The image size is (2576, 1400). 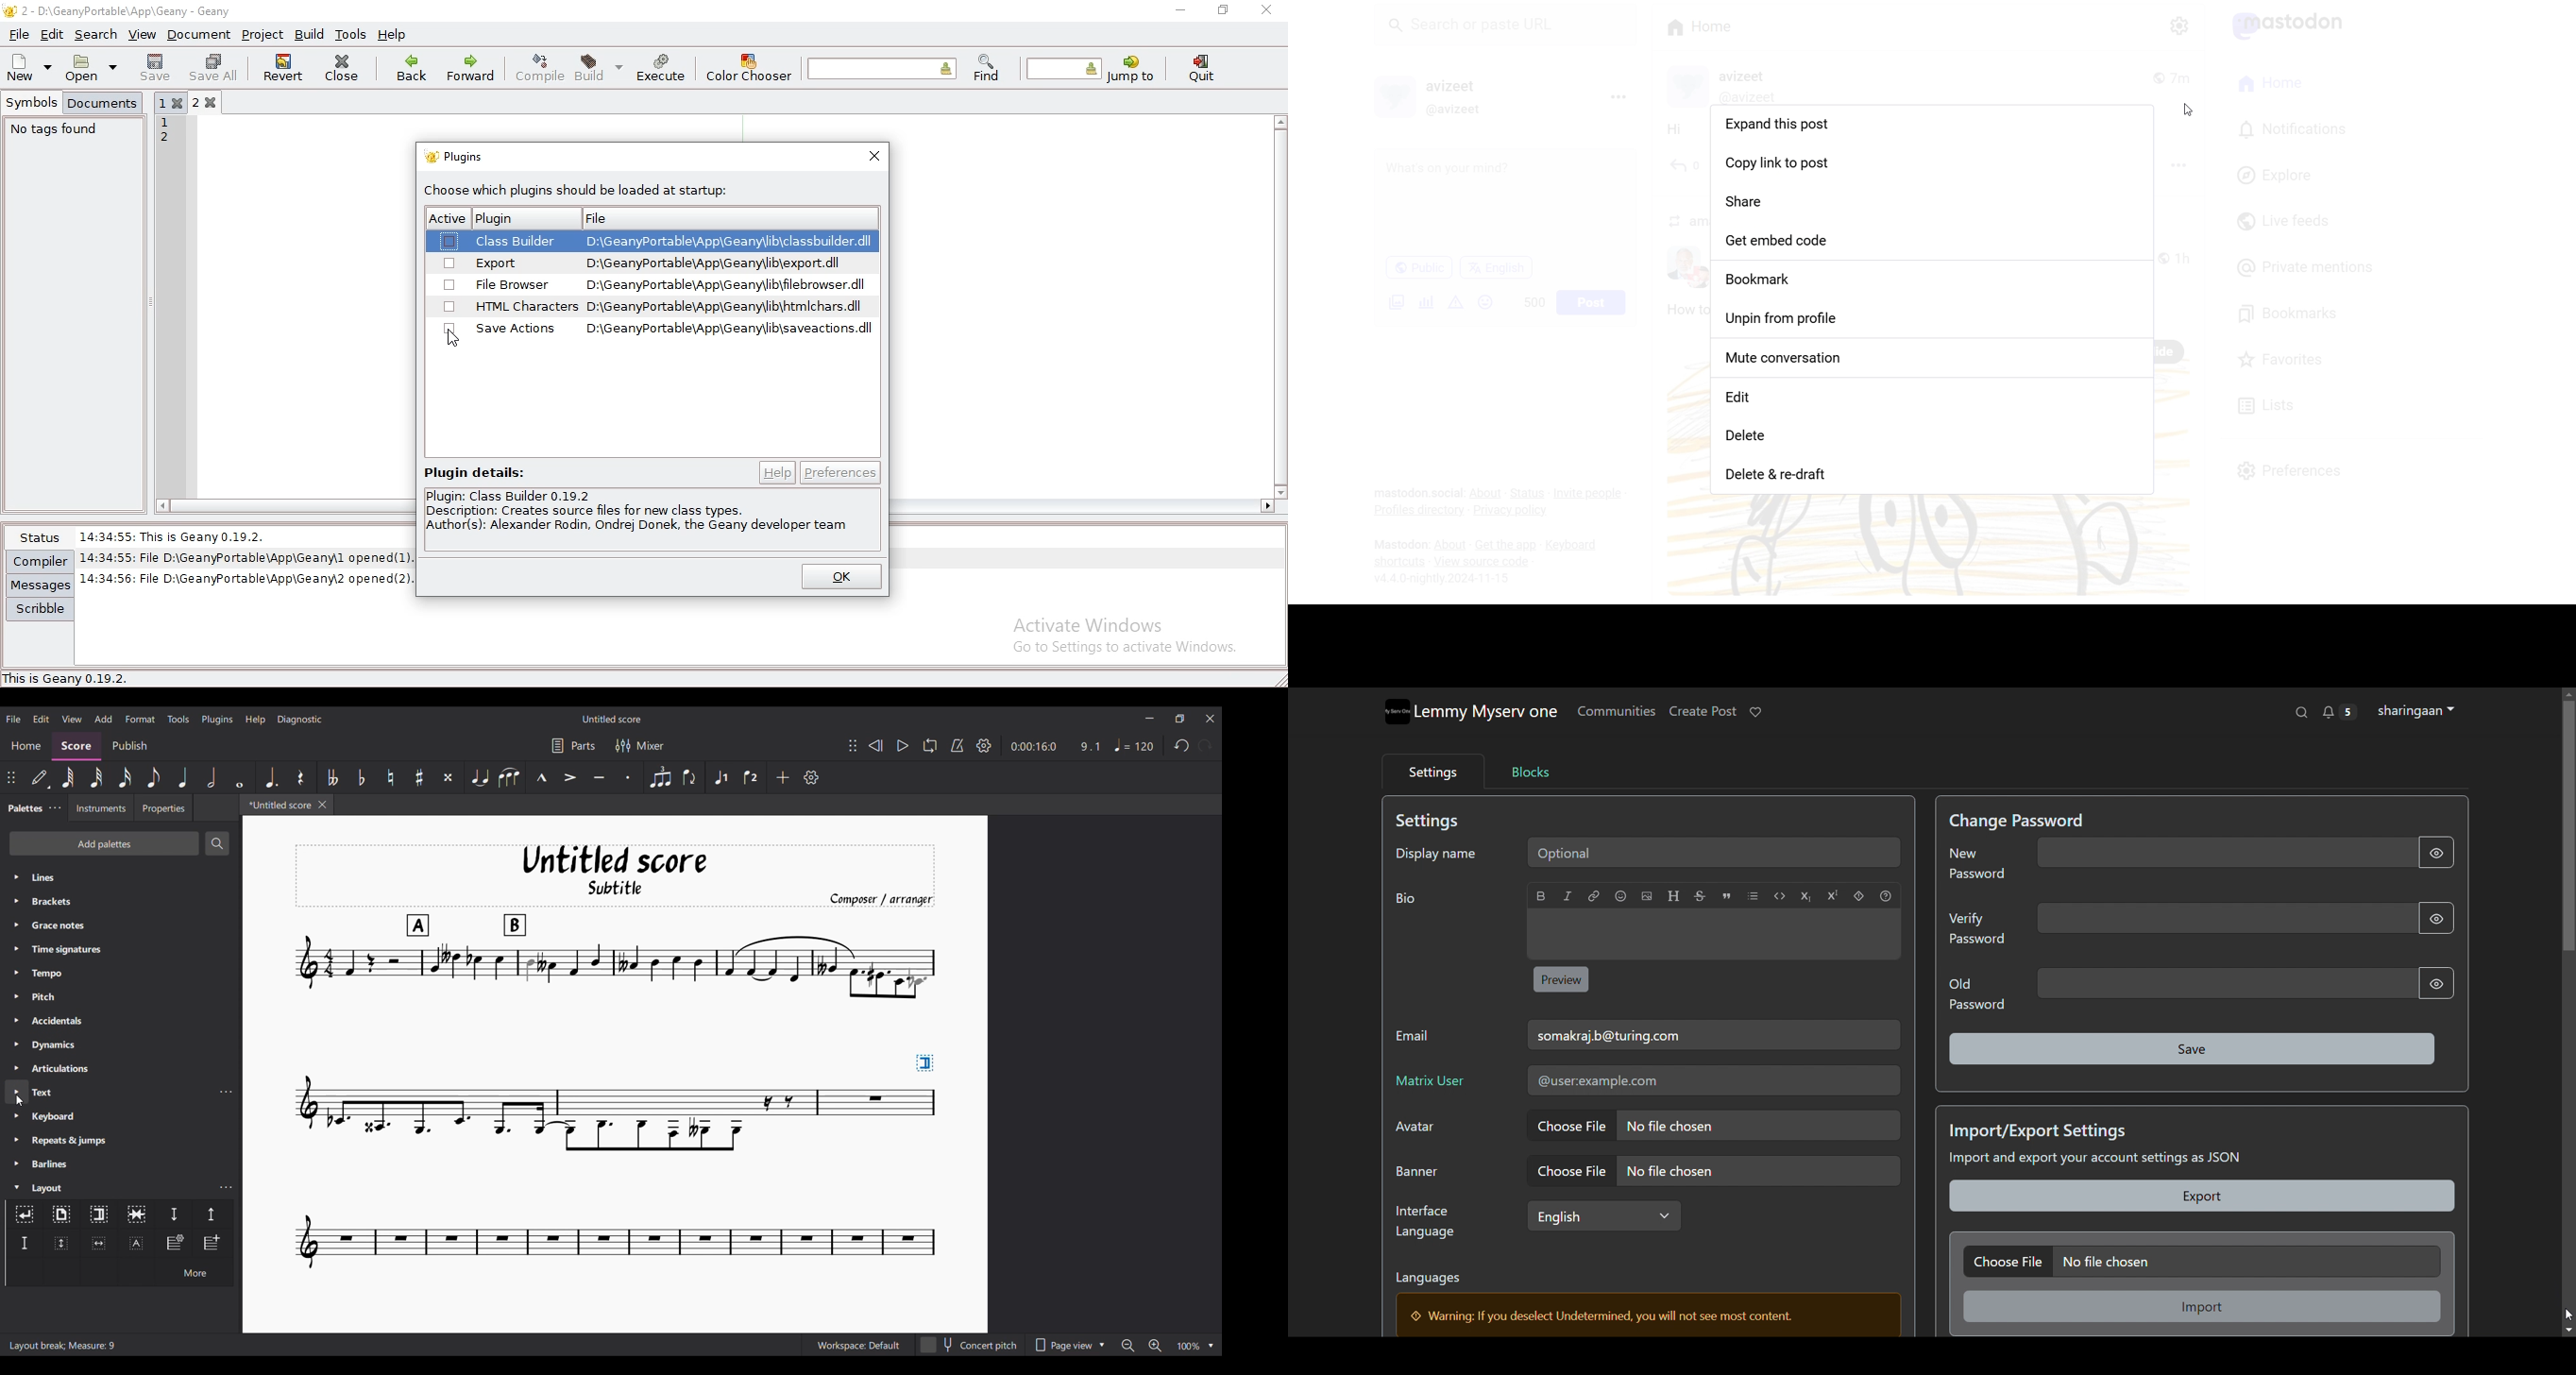 I want to click on bold, so click(x=1542, y=896).